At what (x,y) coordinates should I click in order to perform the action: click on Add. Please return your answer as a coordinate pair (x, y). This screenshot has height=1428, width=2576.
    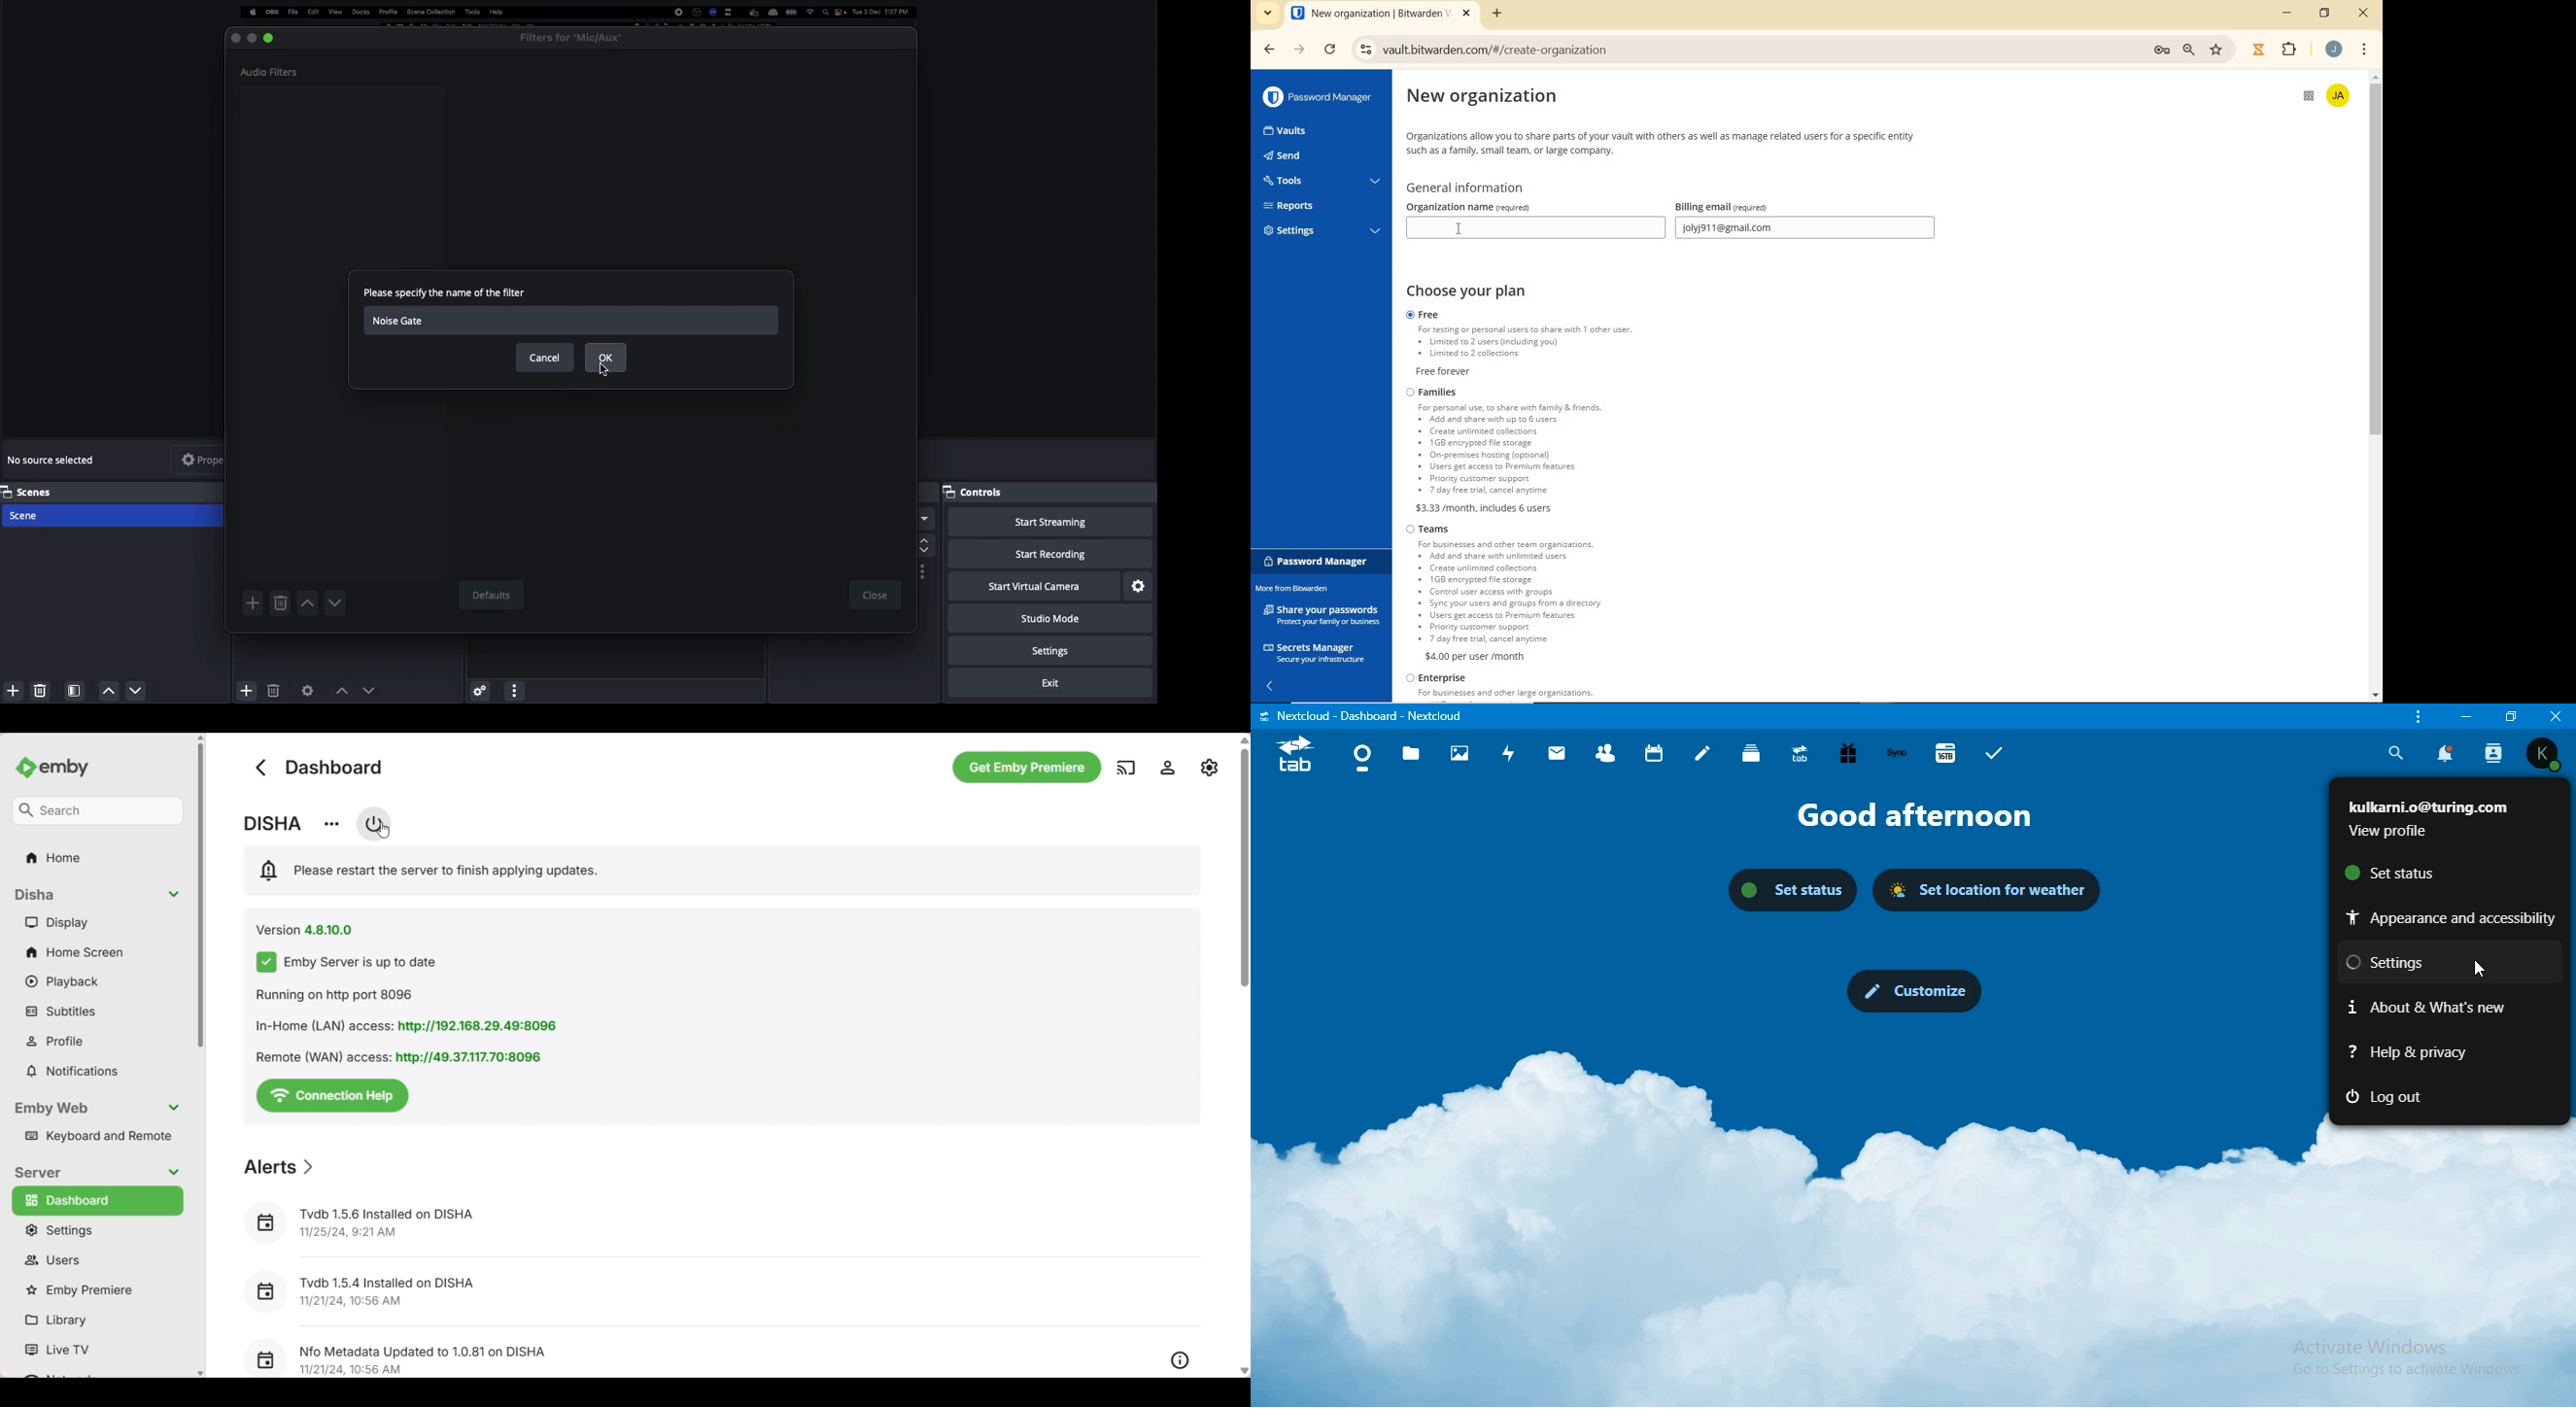
    Looking at the image, I should click on (253, 603).